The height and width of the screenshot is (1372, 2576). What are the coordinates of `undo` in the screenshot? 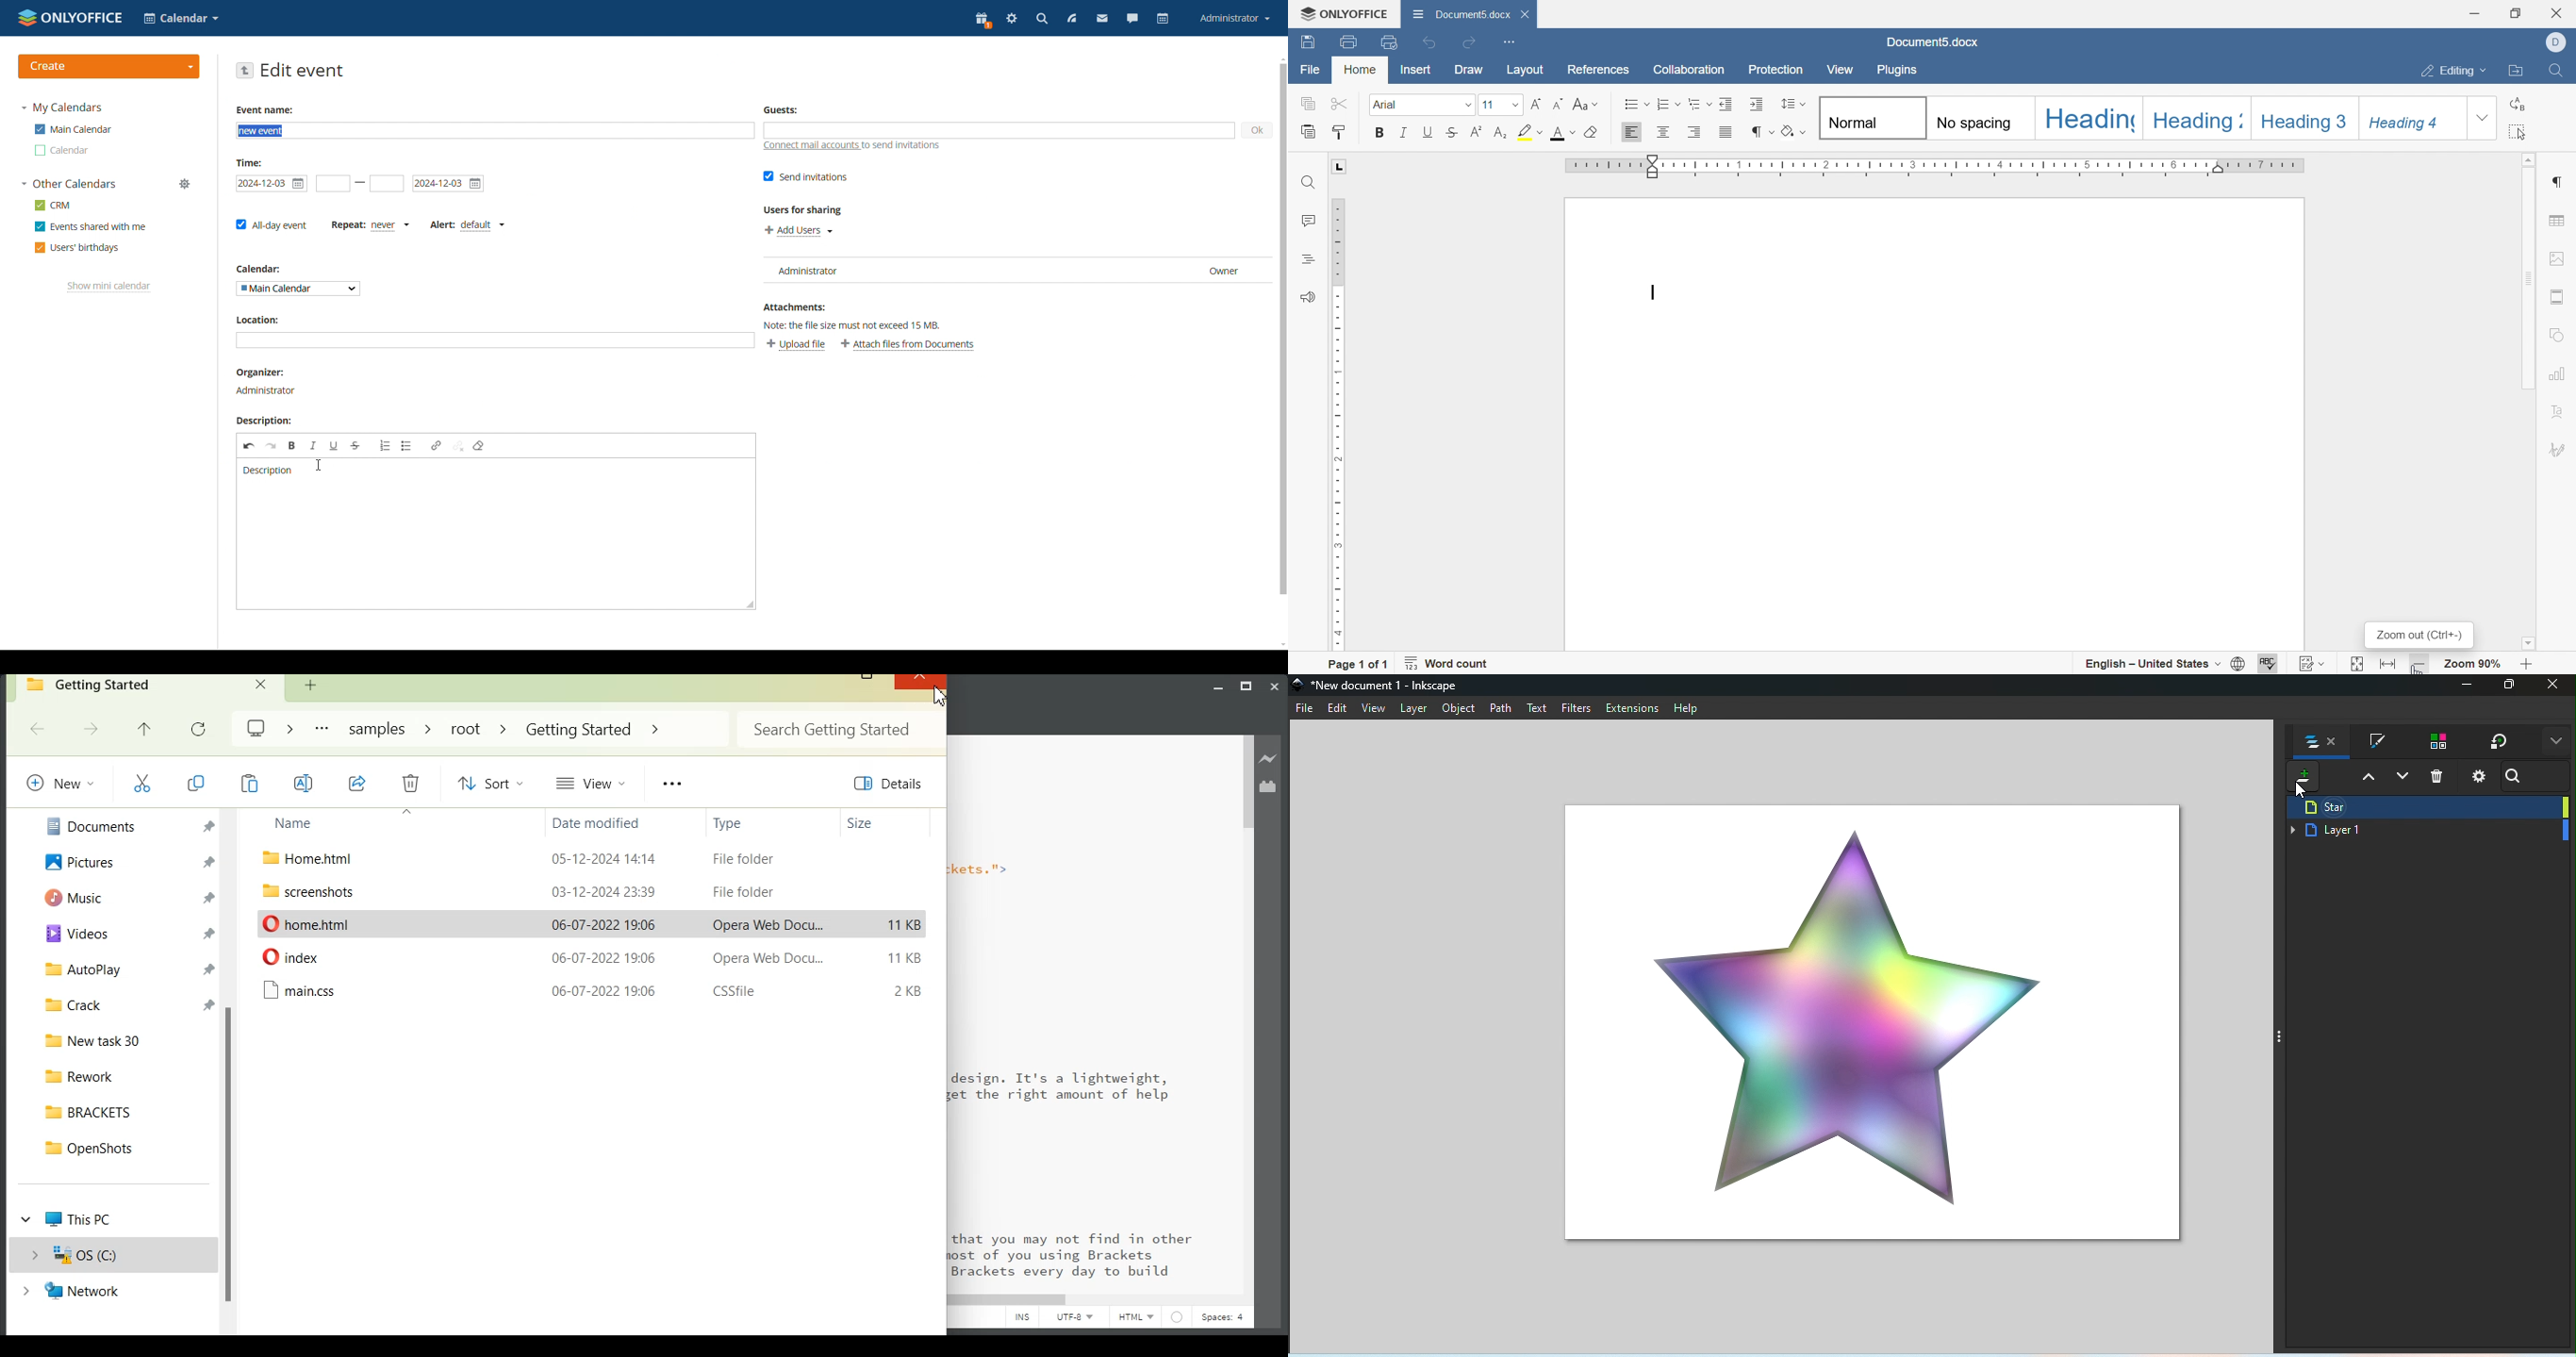 It's located at (1429, 43).